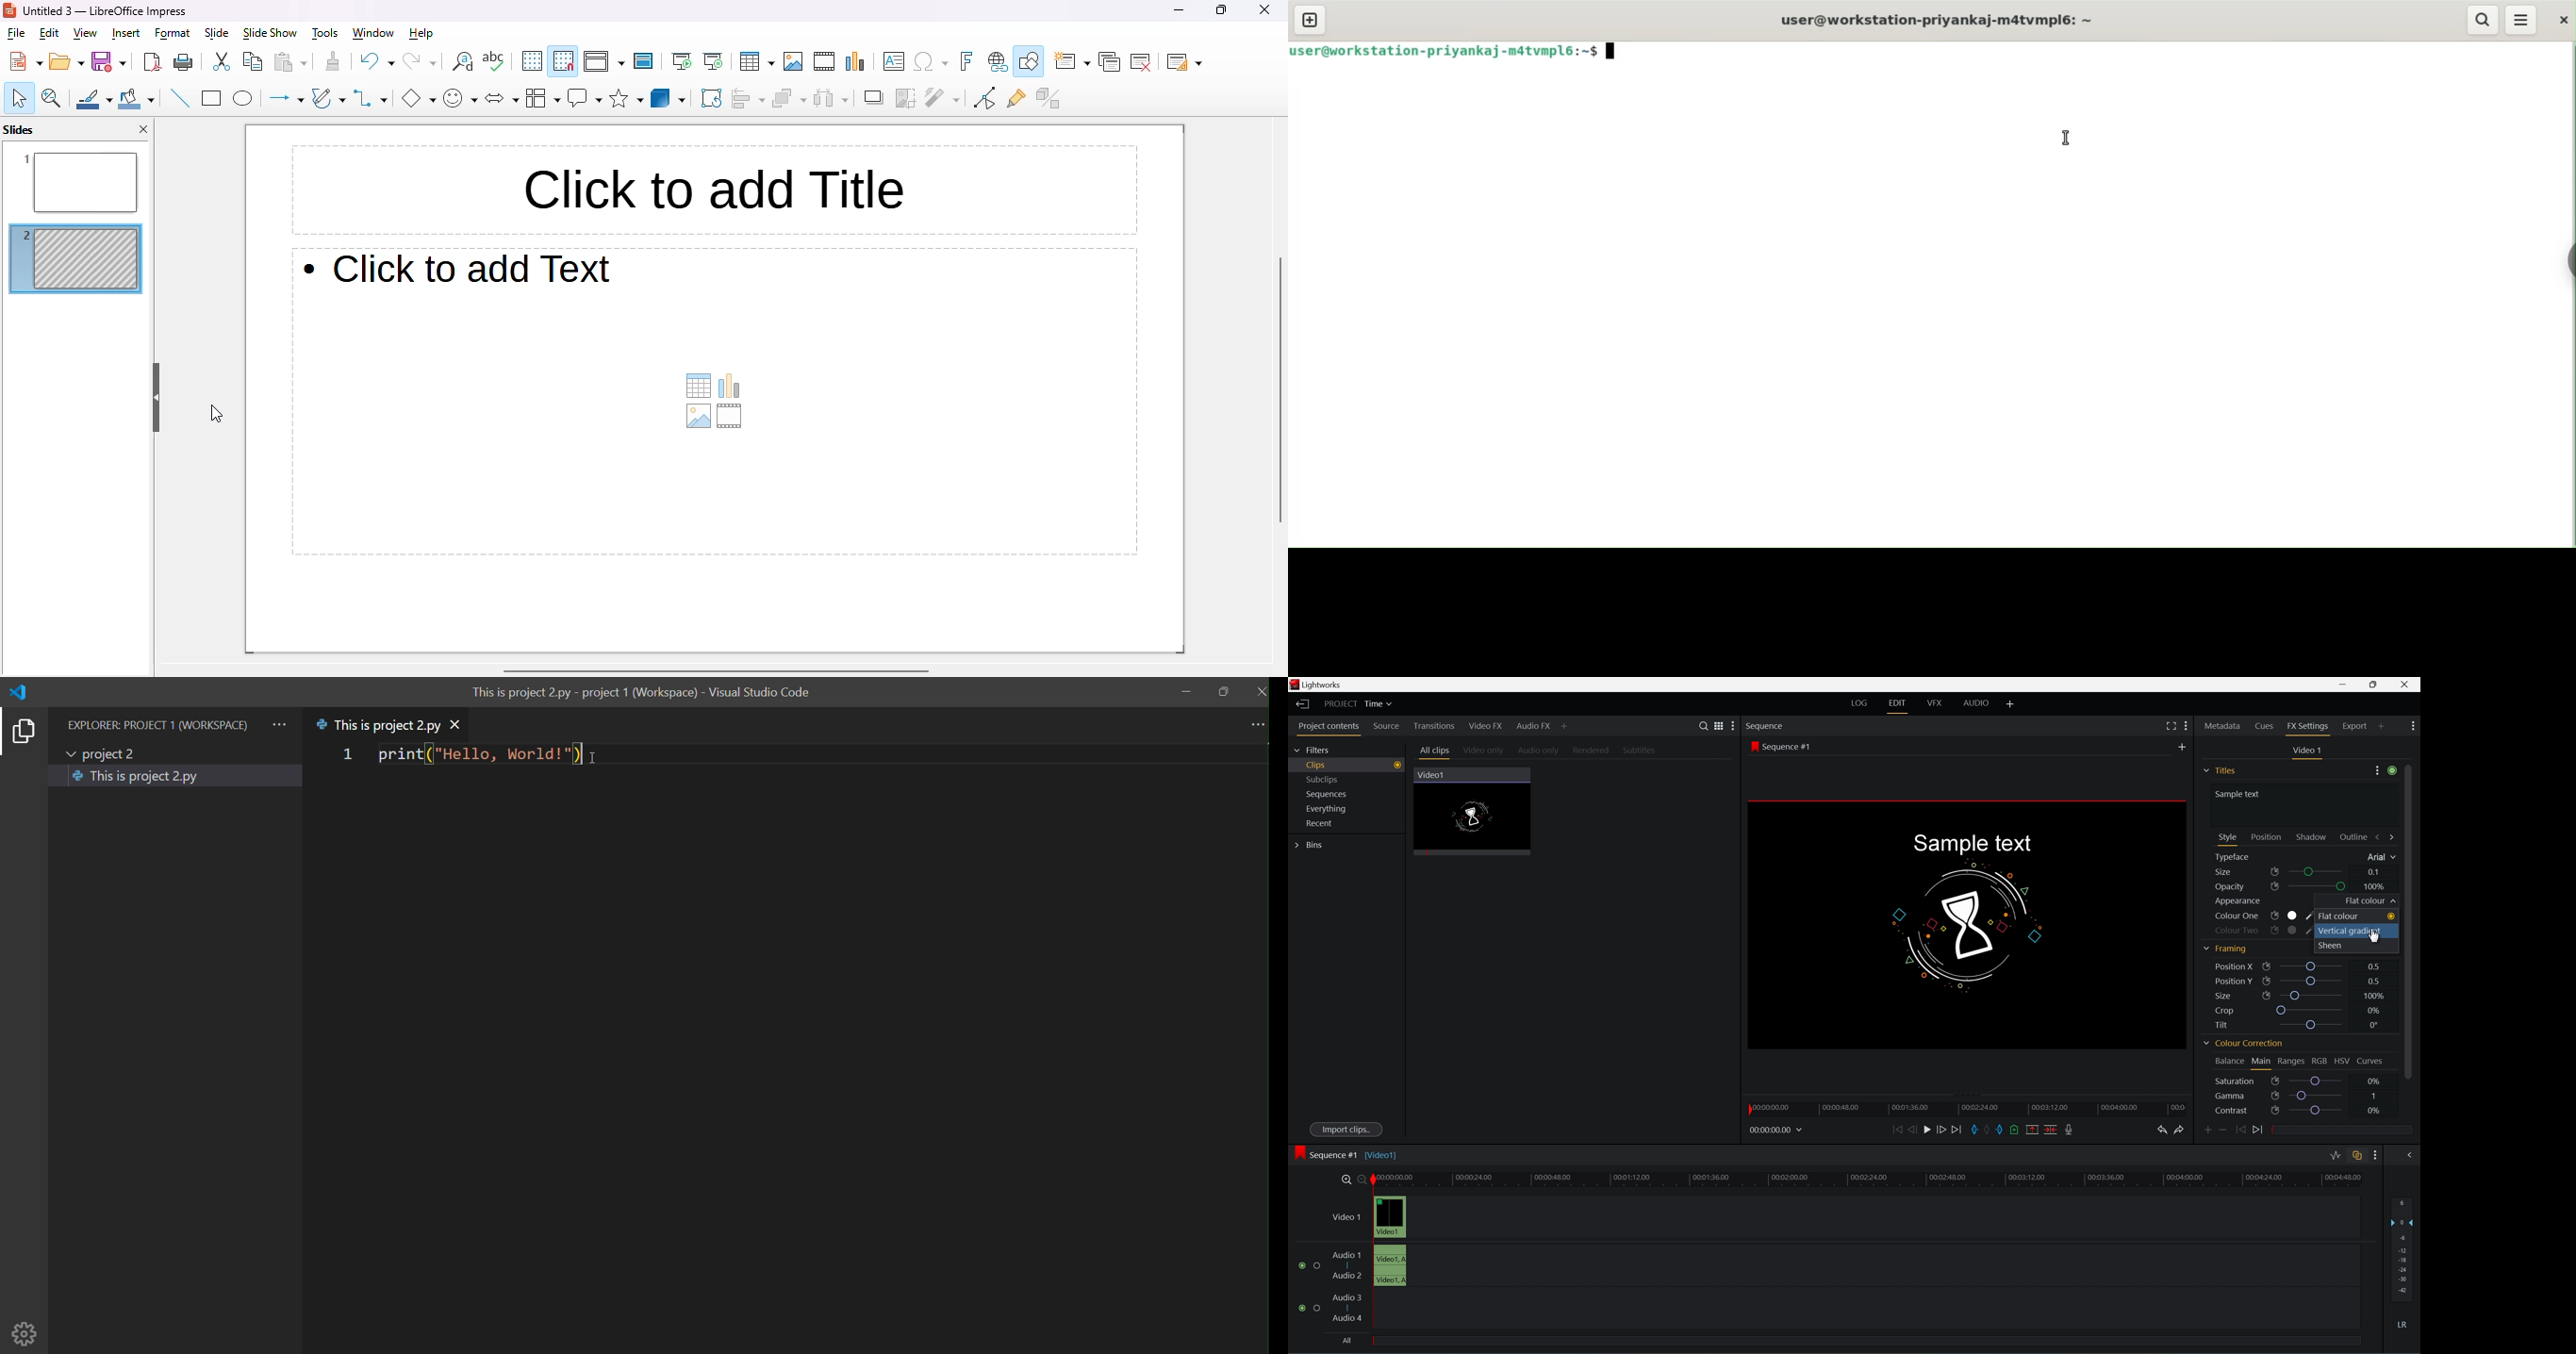 The width and height of the screenshot is (2576, 1372). What do you see at coordinates (477, 753) in the screenshot?
I see `code` at bounding box center [477, 753].